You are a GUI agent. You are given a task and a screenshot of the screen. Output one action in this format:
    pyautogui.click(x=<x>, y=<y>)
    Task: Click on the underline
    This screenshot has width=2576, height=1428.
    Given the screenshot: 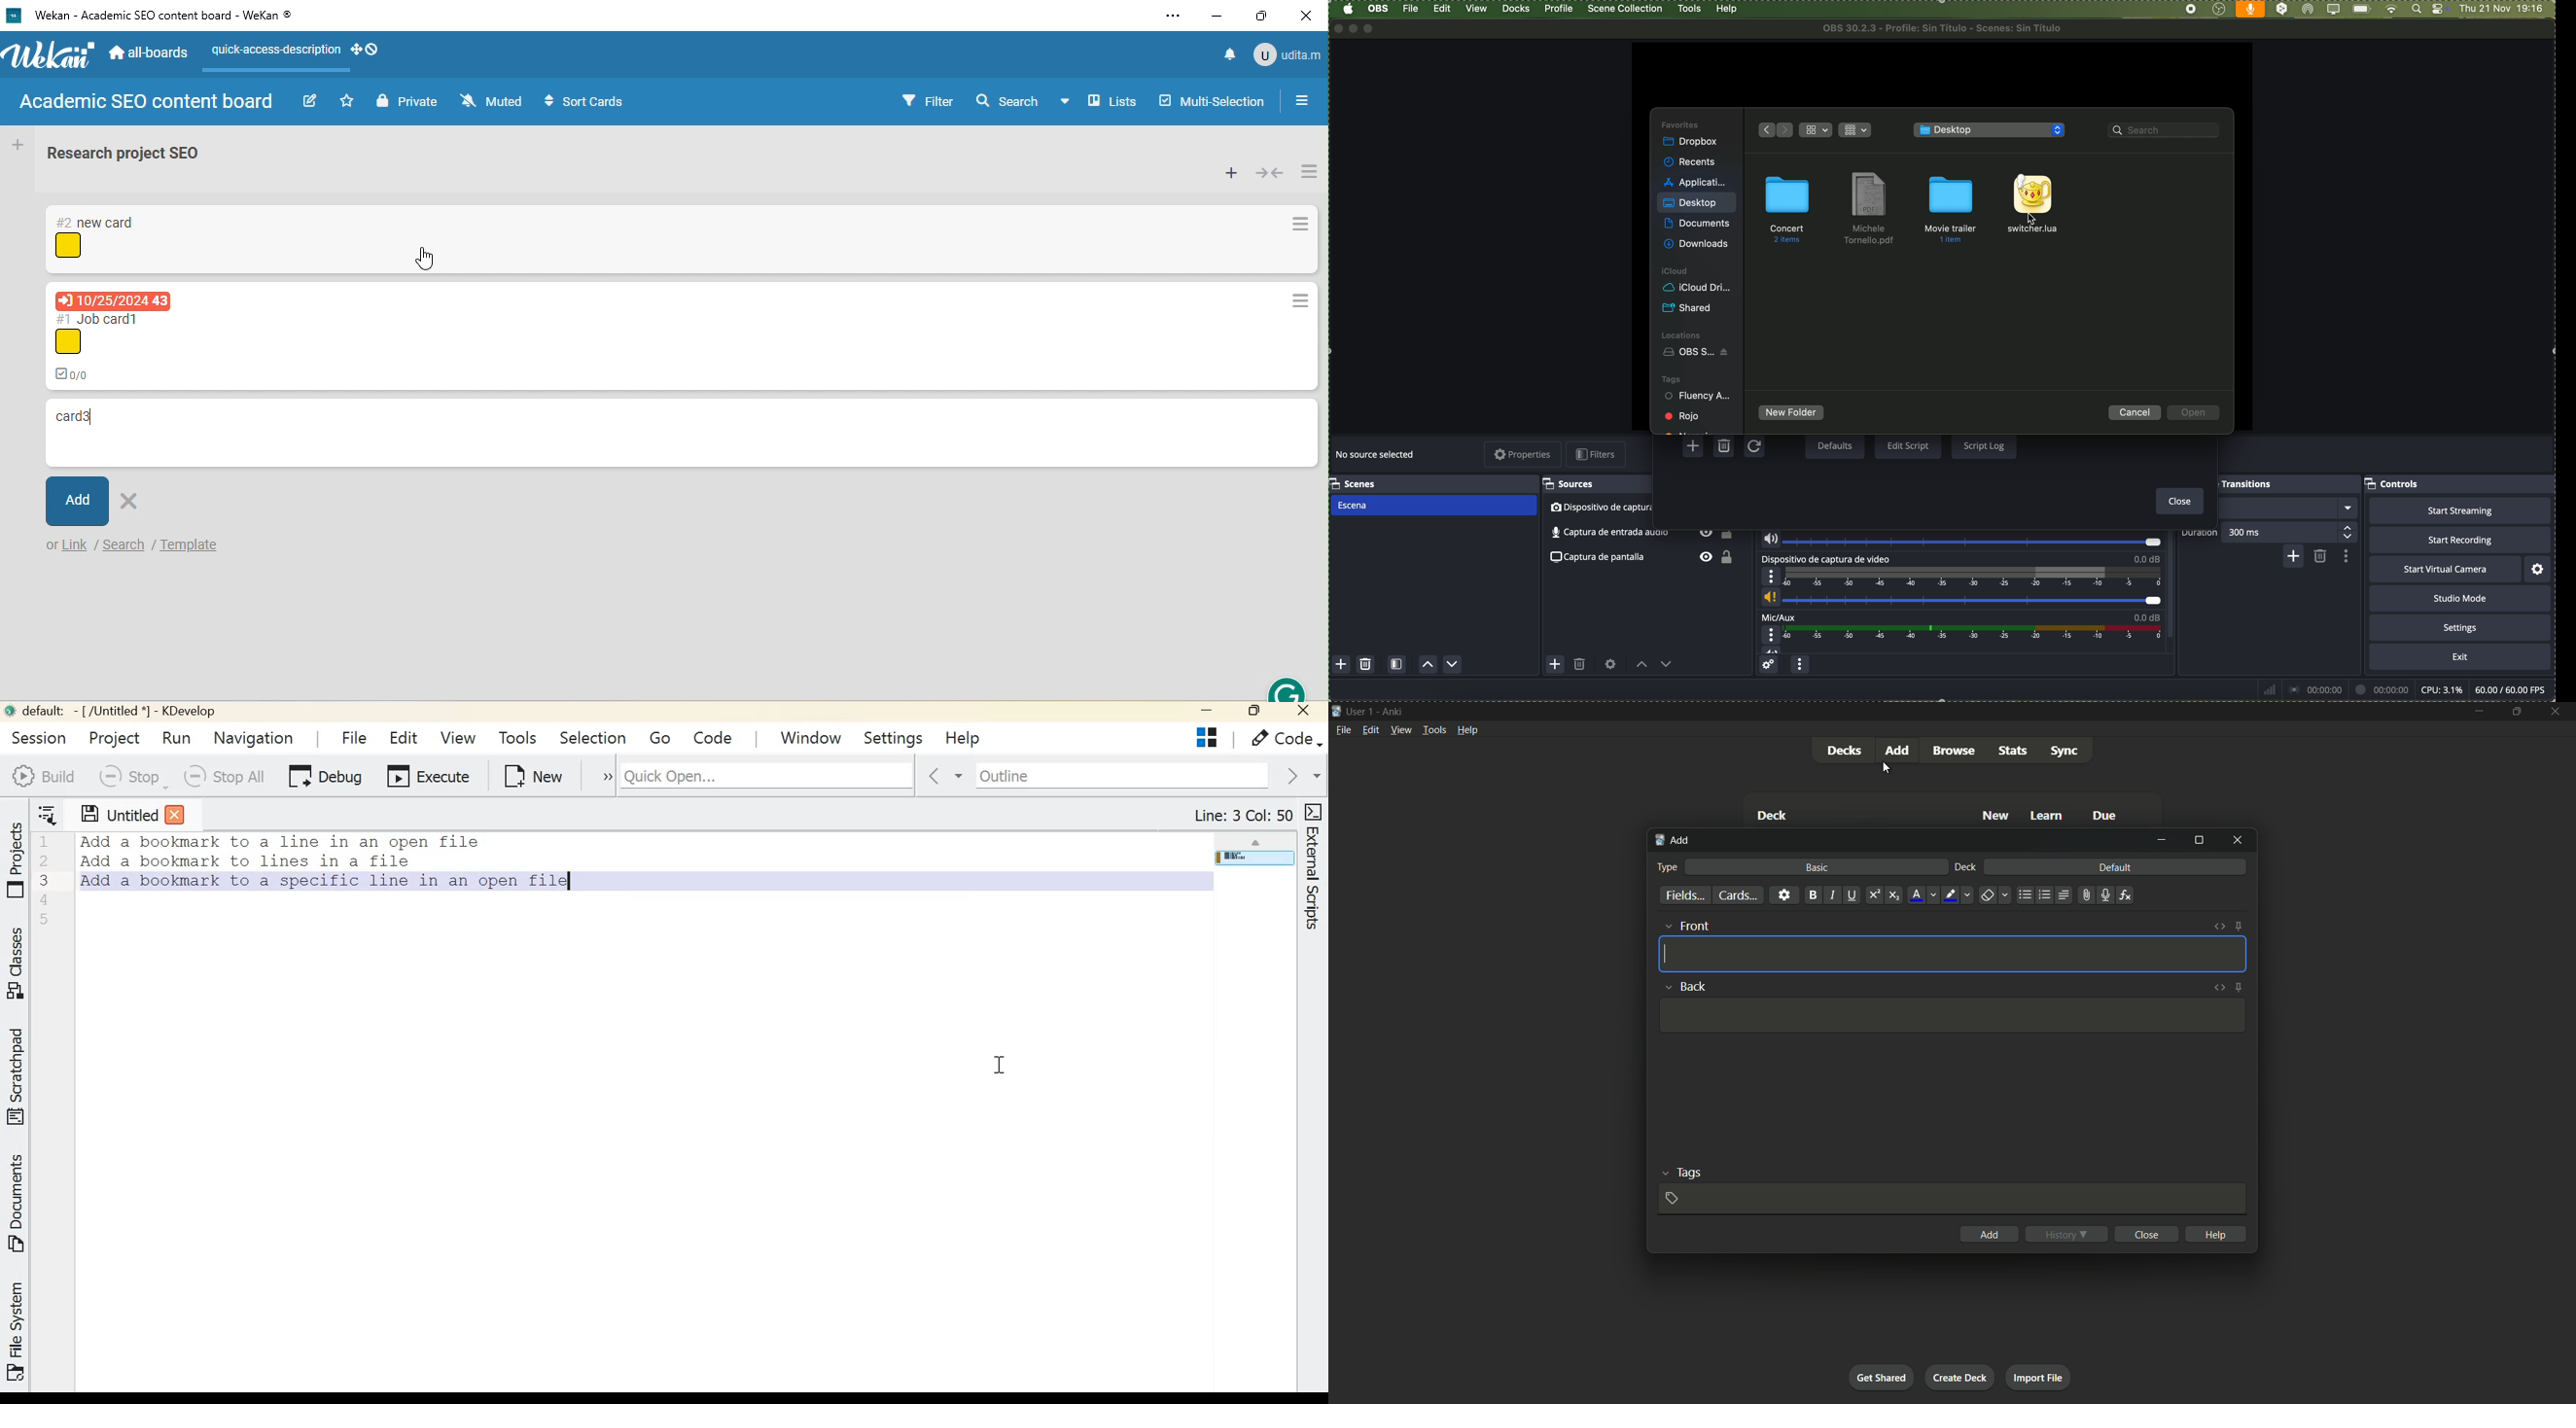 What is the action you would take?
    pyautogui.click(x=1852, y=895)
    